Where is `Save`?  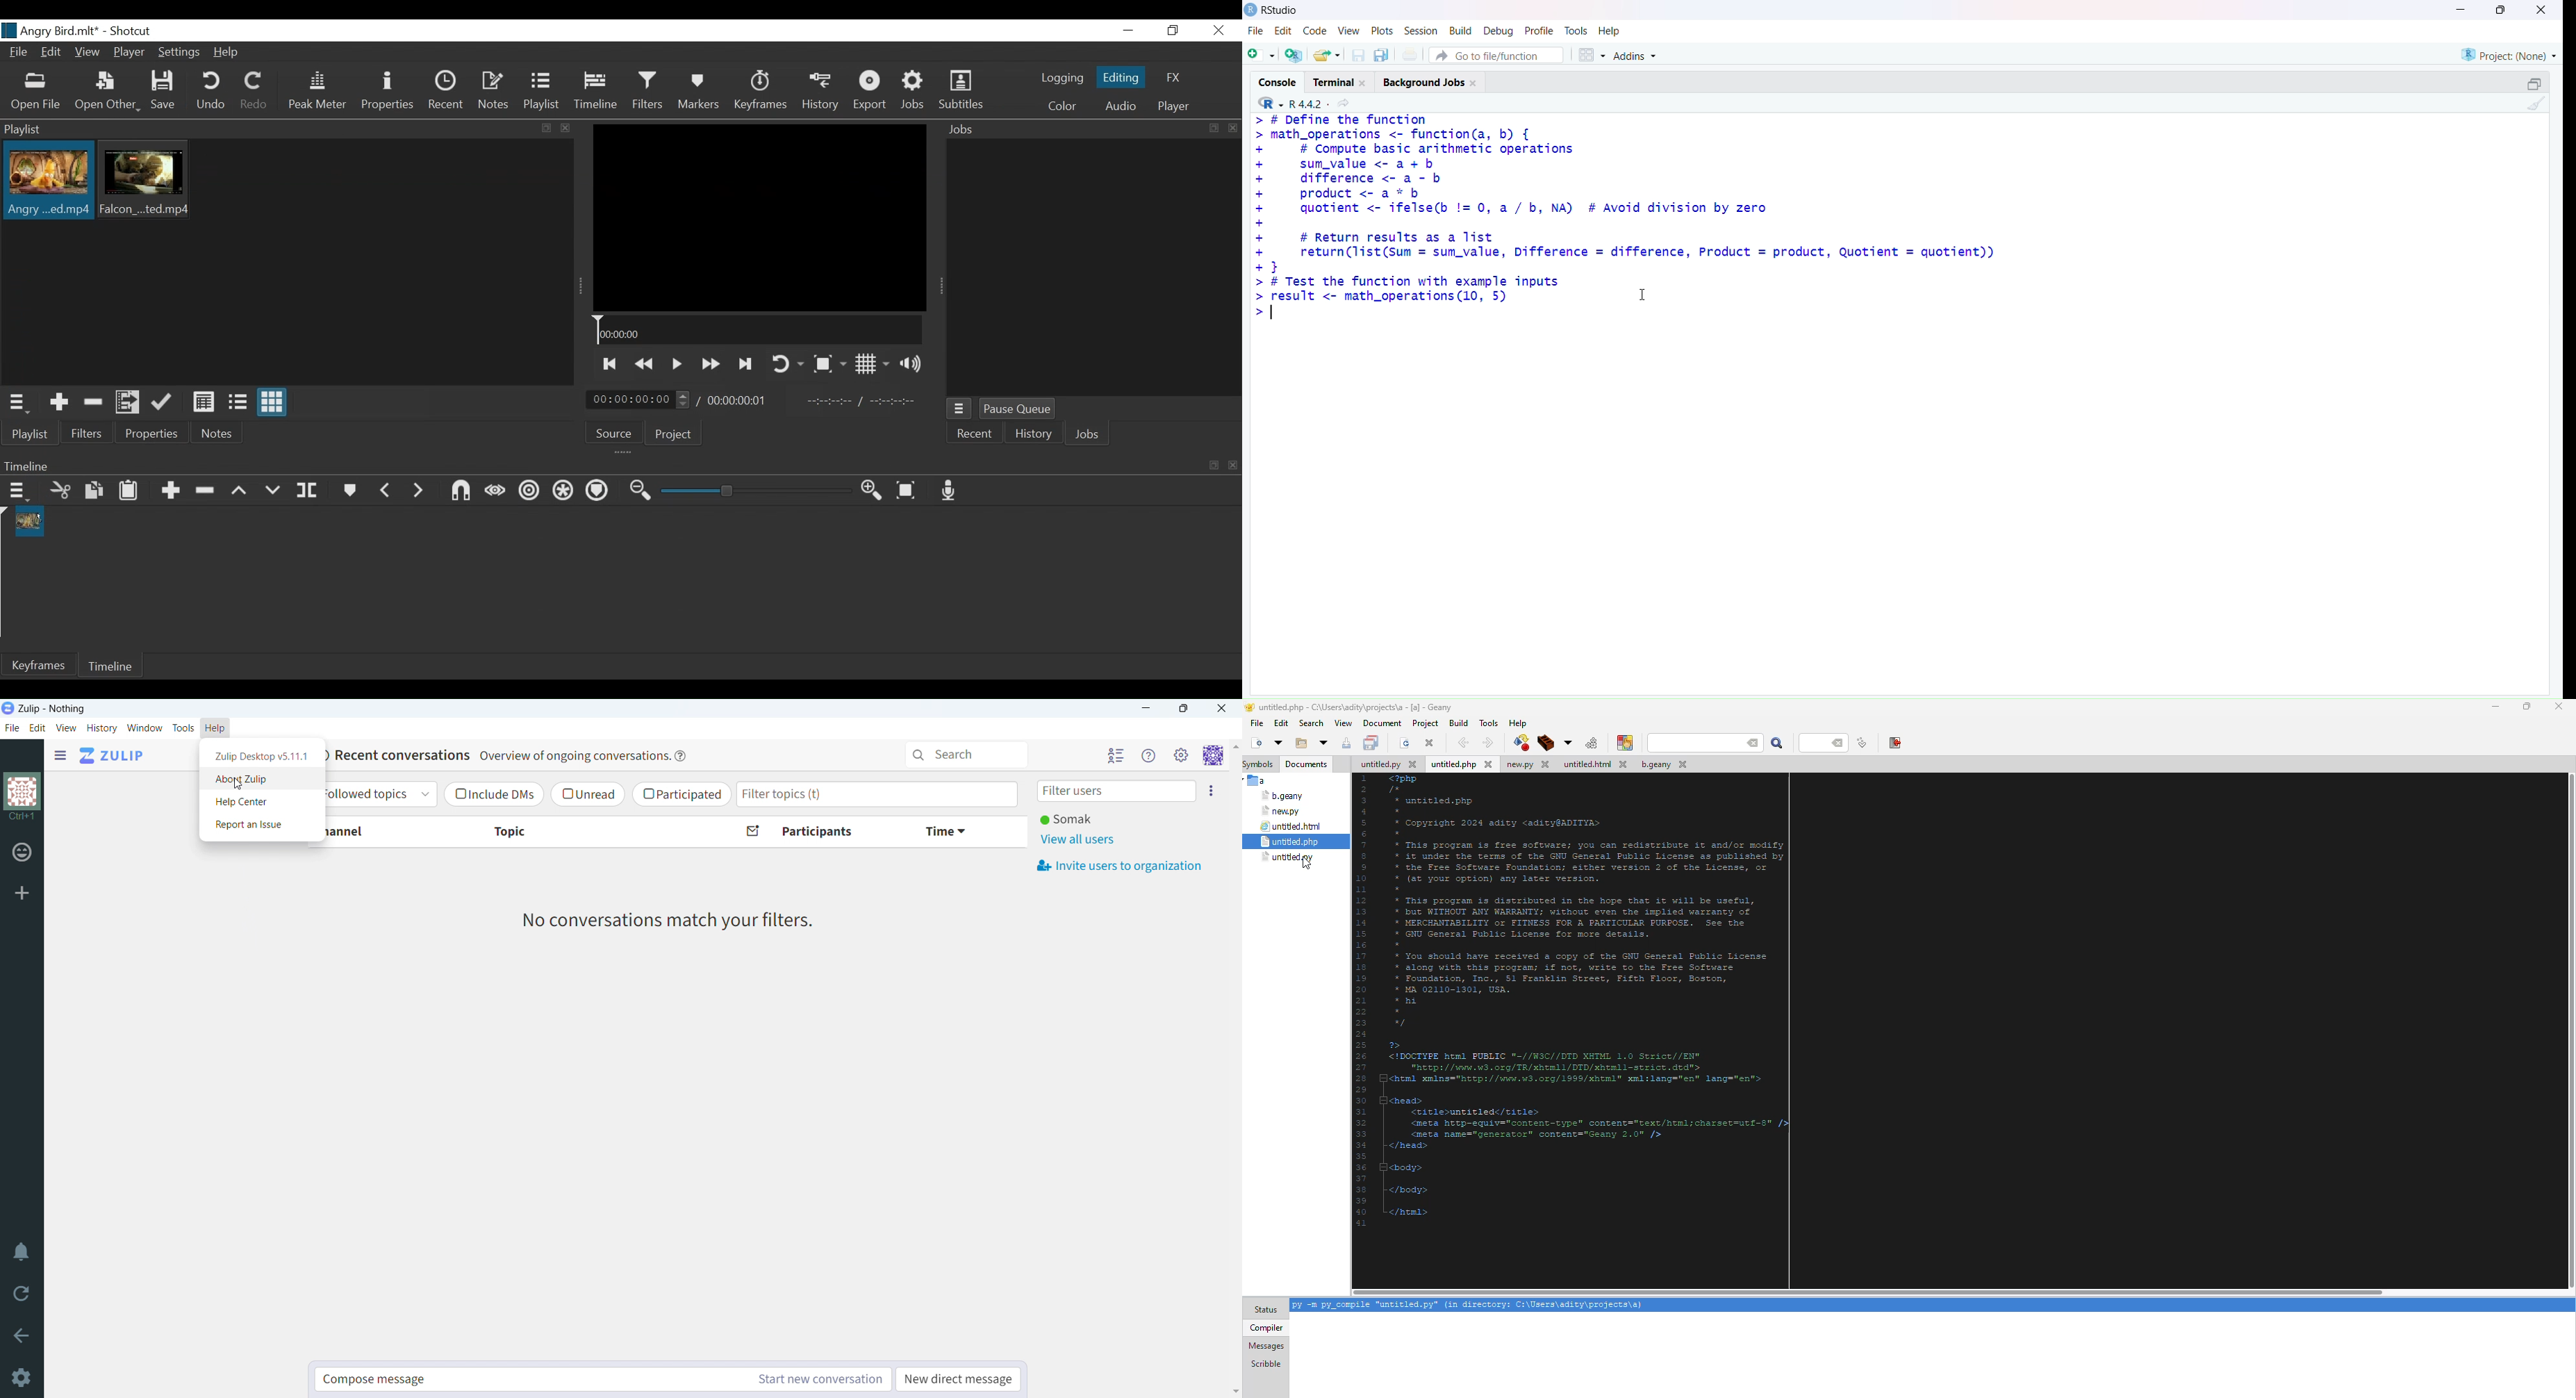 Save is located at coordinates (166, 91).